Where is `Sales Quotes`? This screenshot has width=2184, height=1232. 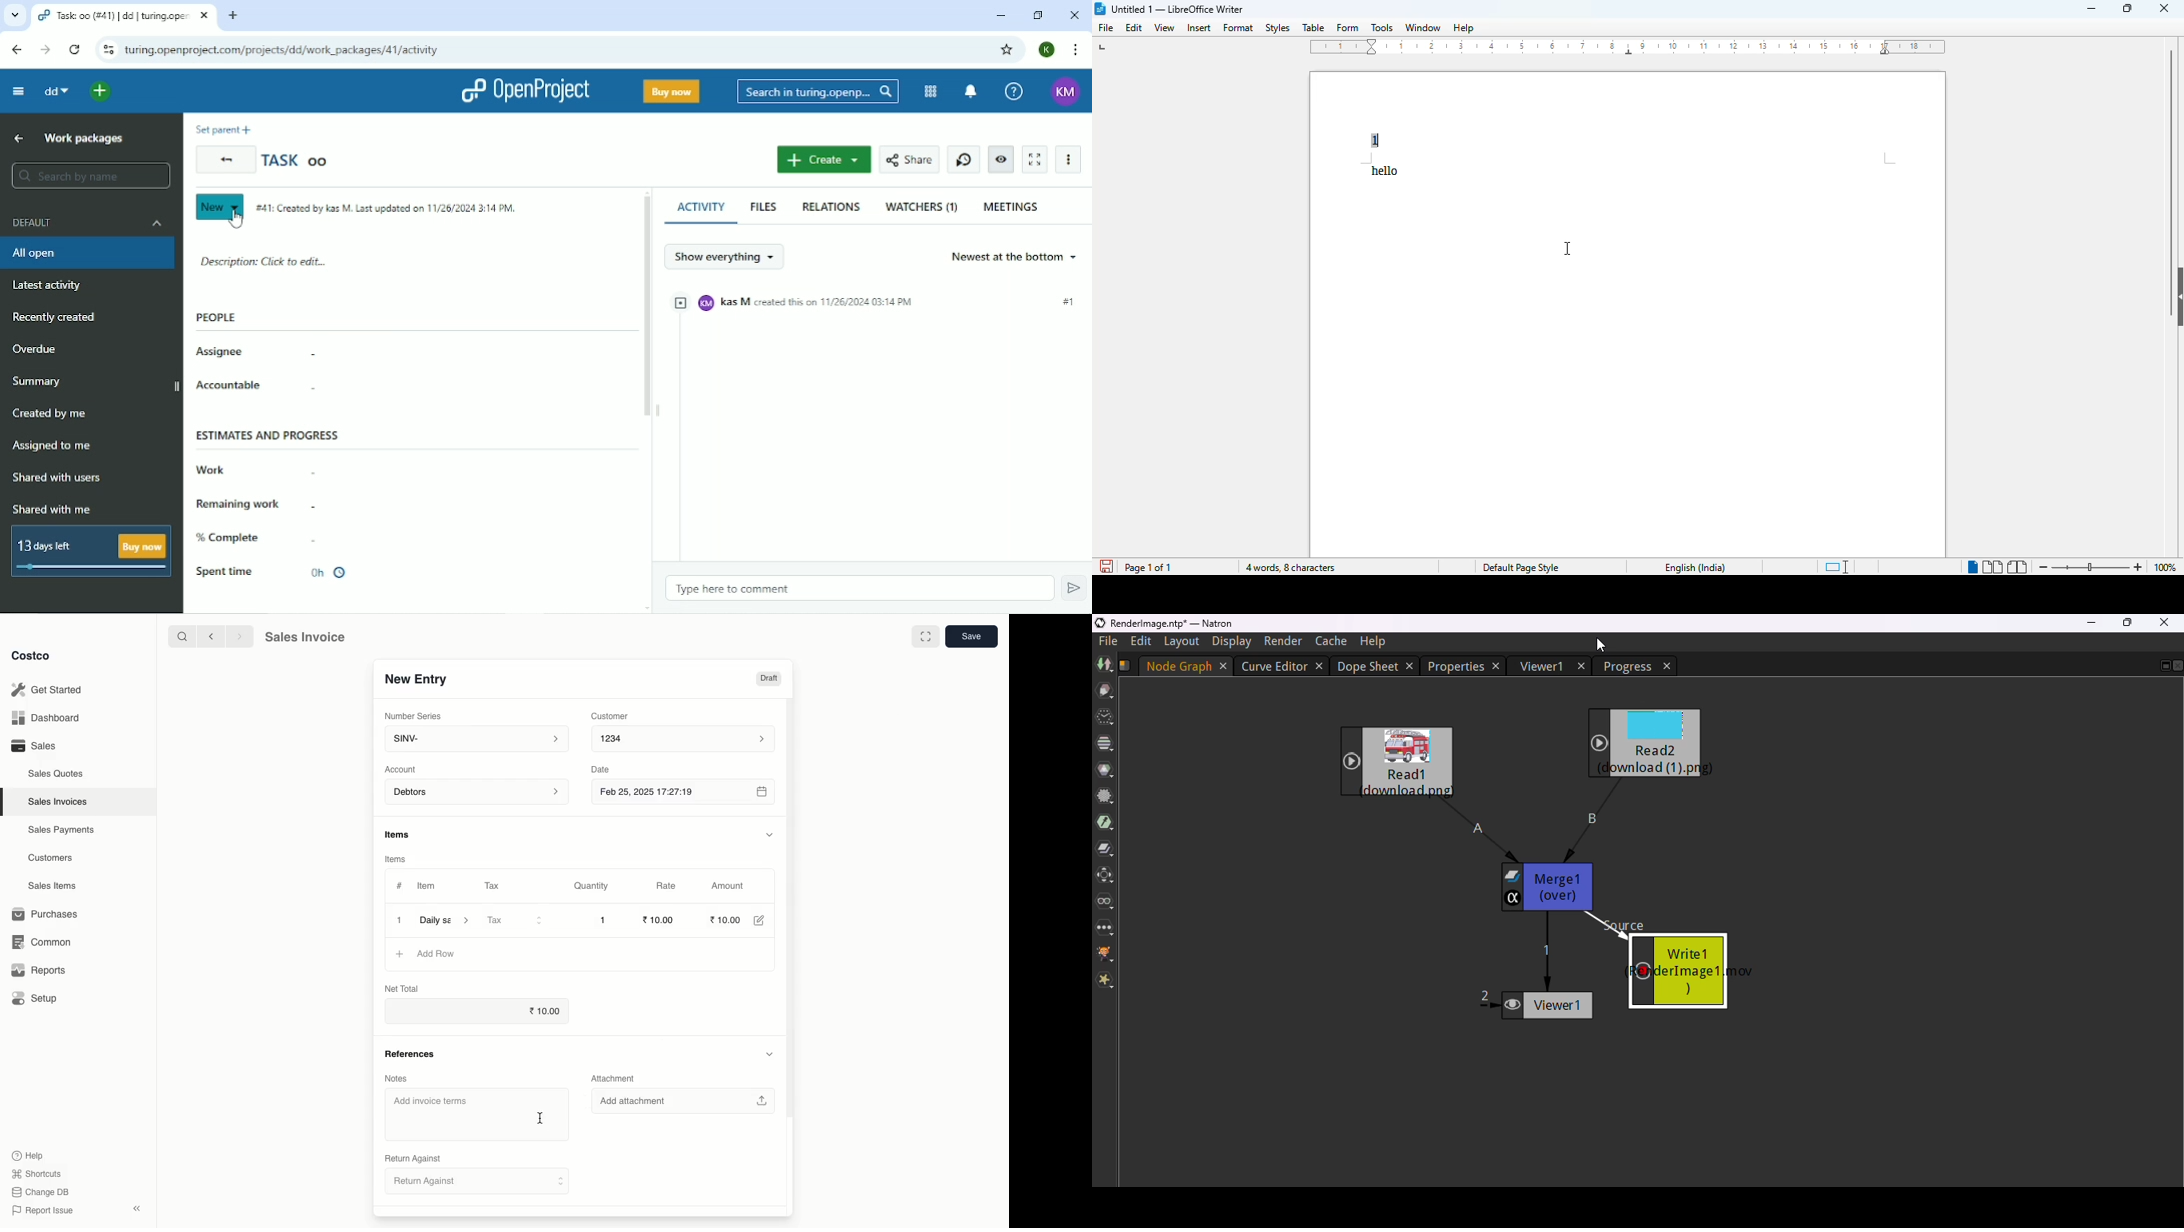
Sales Quotes is located at coordinates (54, 775).